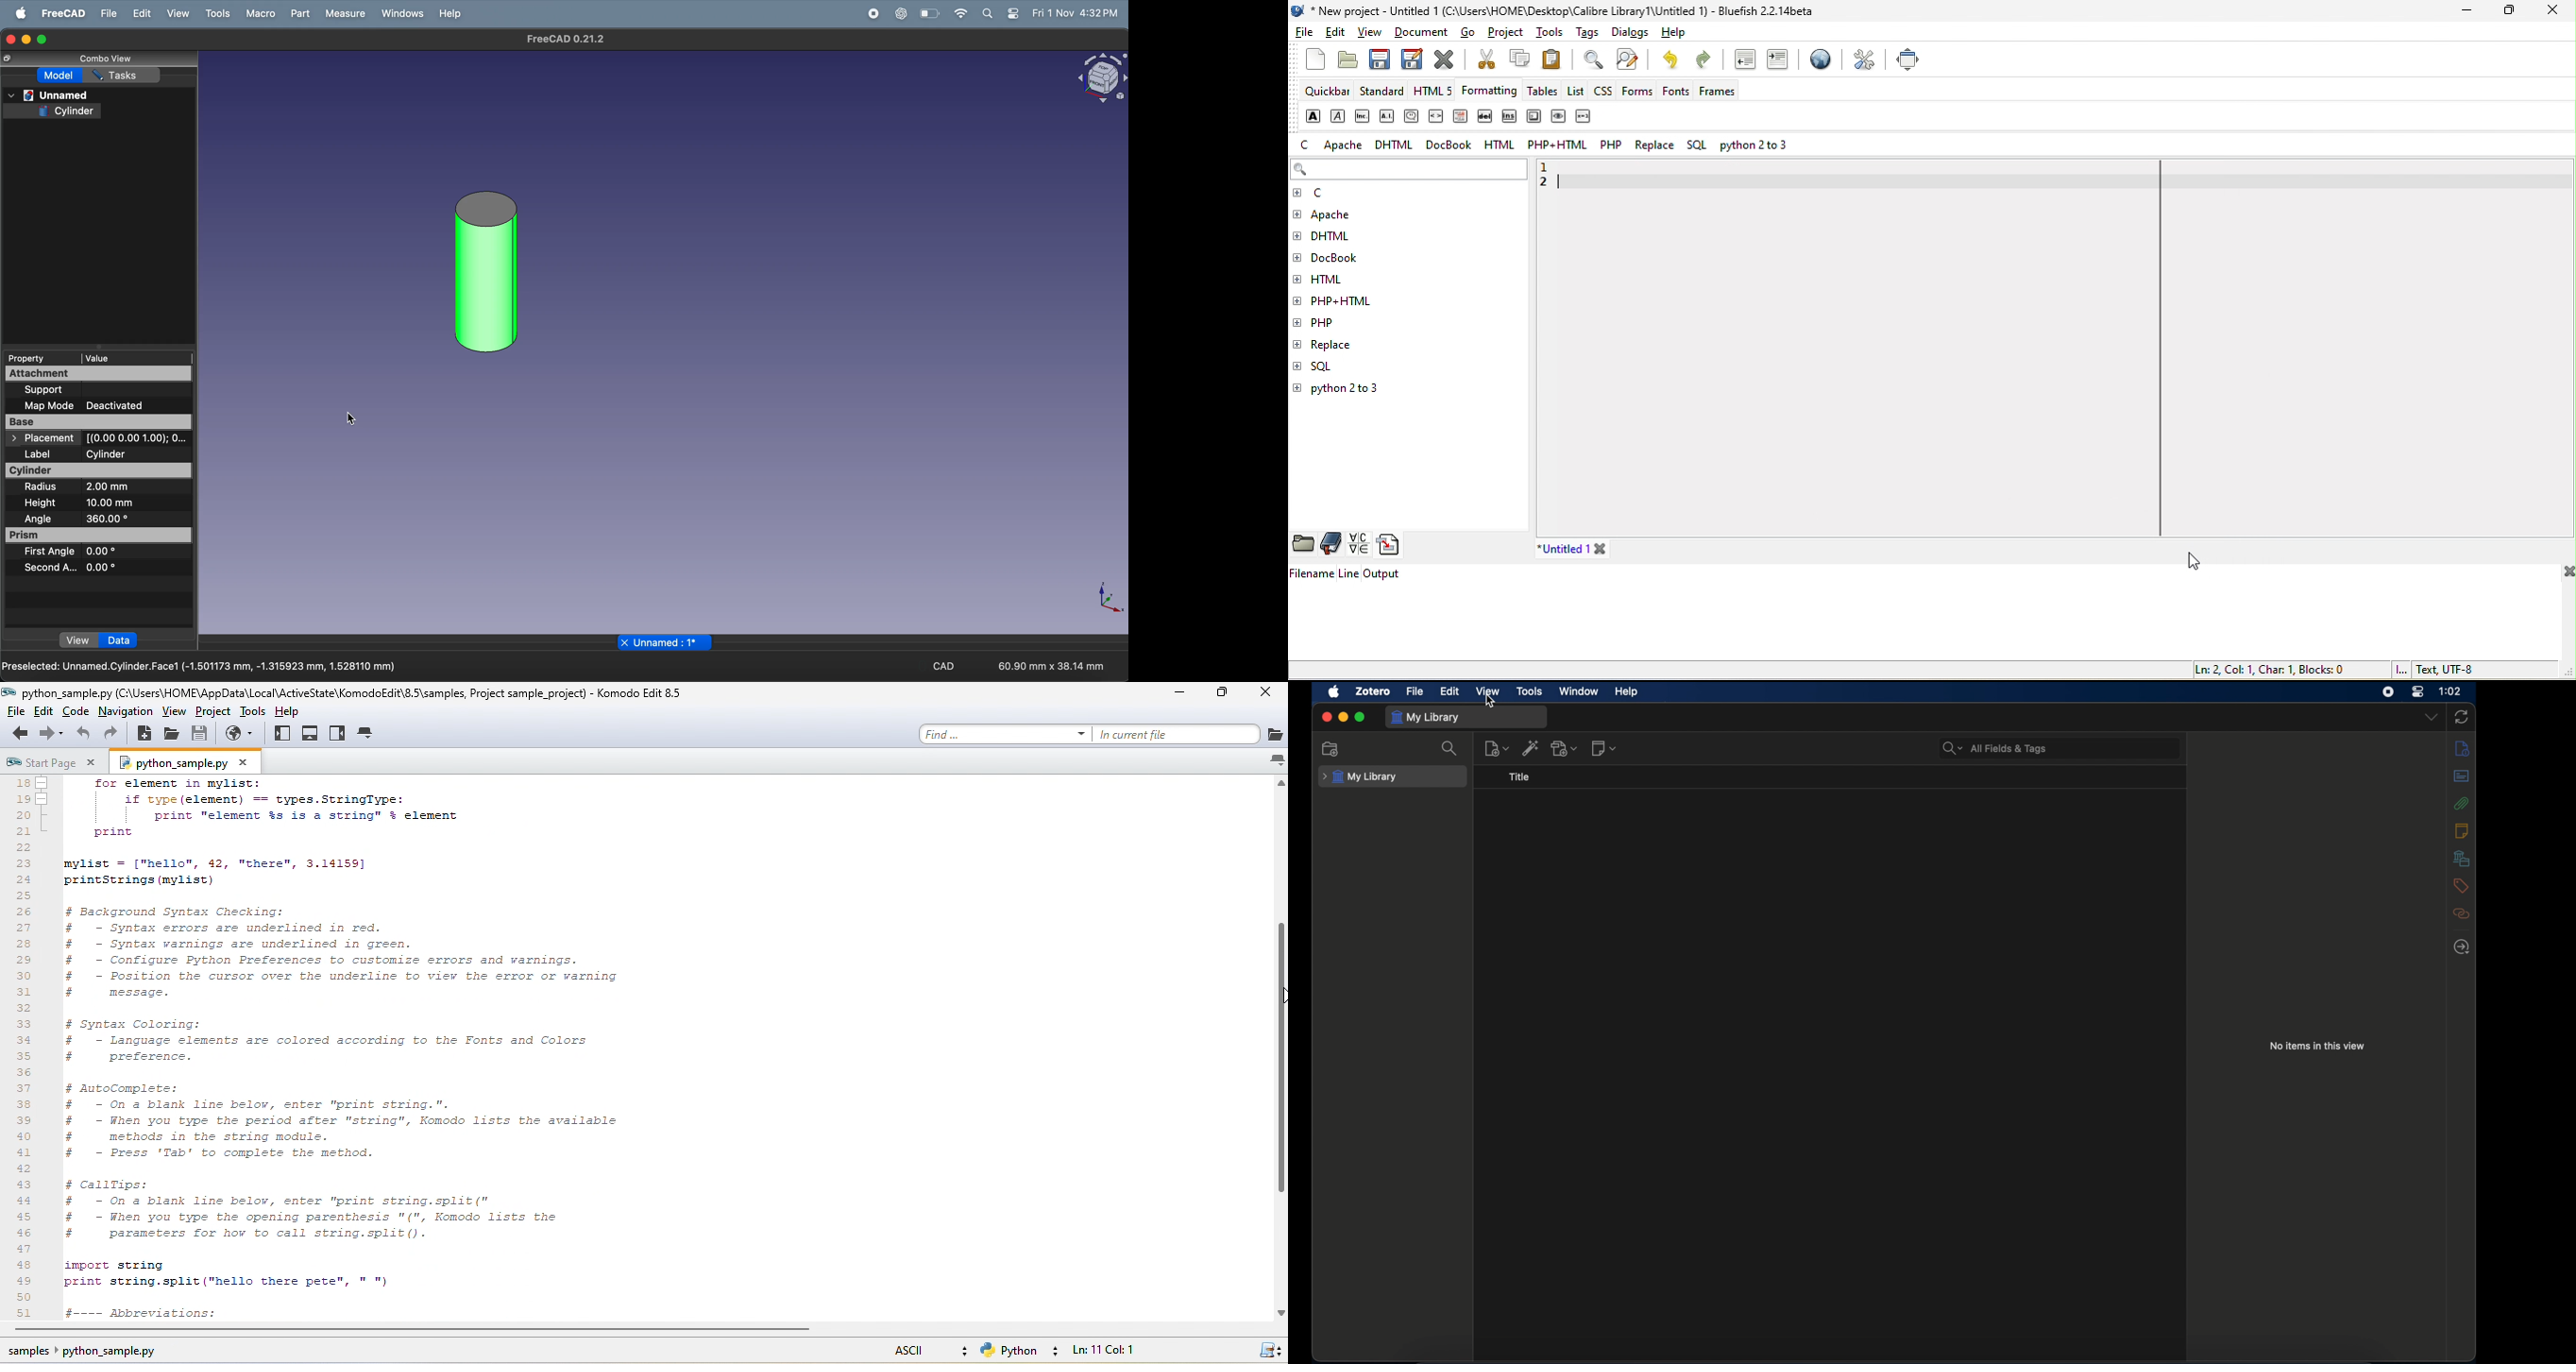  I want to click on html, so click(1497, 144).